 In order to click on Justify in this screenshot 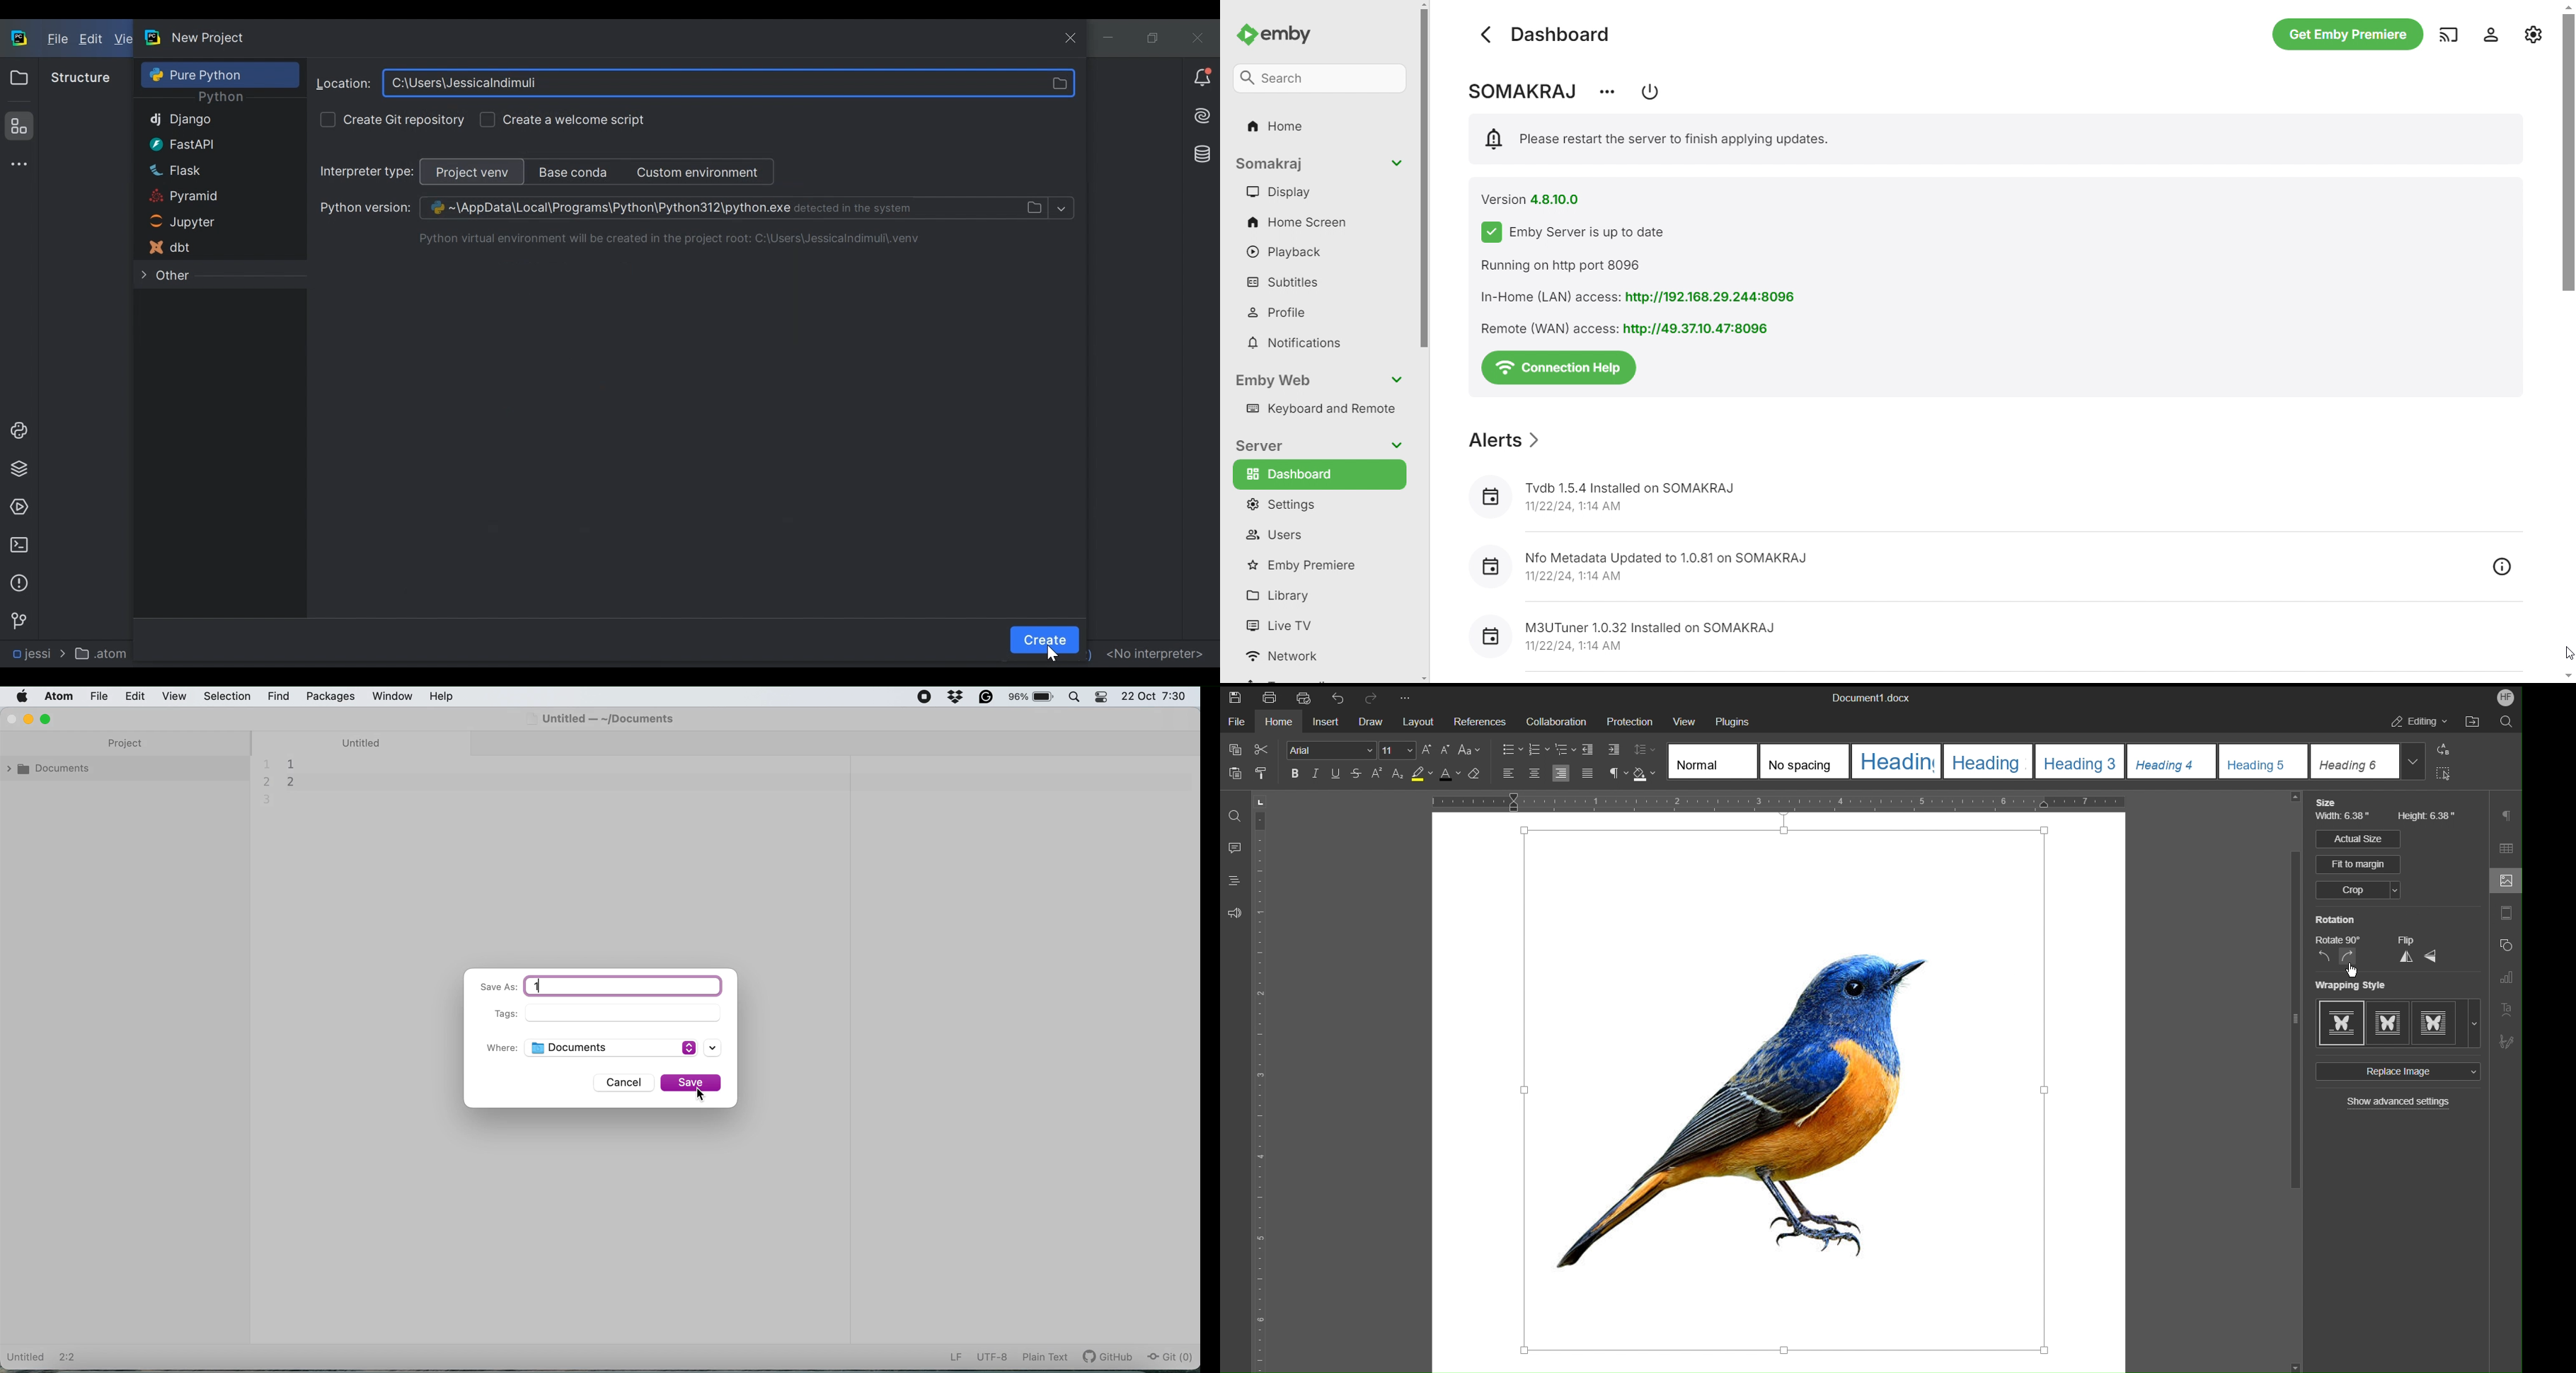, I will do `click(1587, 773)`.